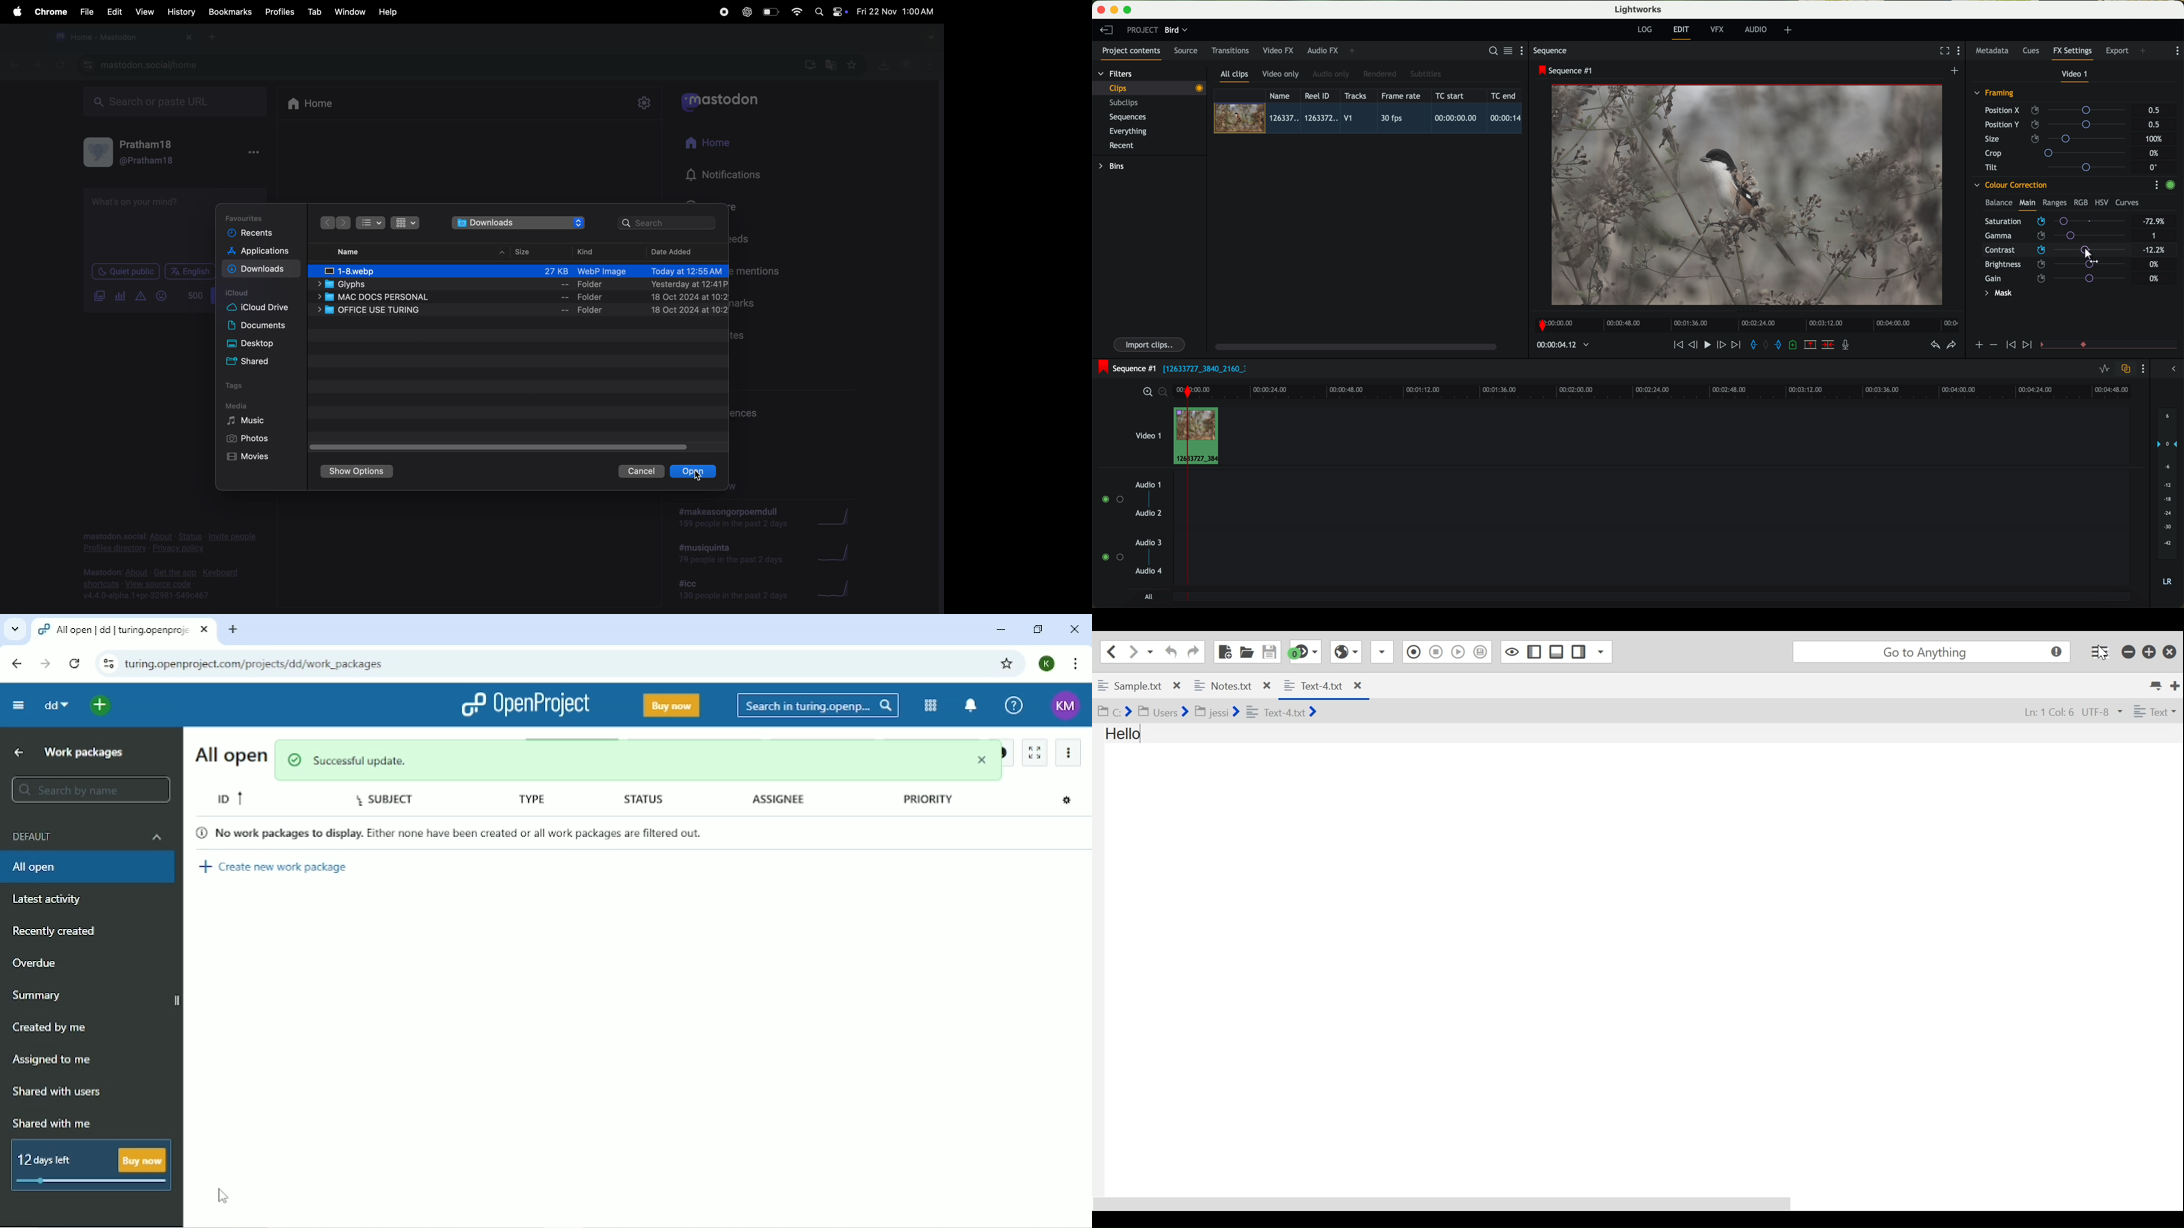 The height and width of the screenshot is (1232, 2184). I want to click on balance, so click(1998, 203).